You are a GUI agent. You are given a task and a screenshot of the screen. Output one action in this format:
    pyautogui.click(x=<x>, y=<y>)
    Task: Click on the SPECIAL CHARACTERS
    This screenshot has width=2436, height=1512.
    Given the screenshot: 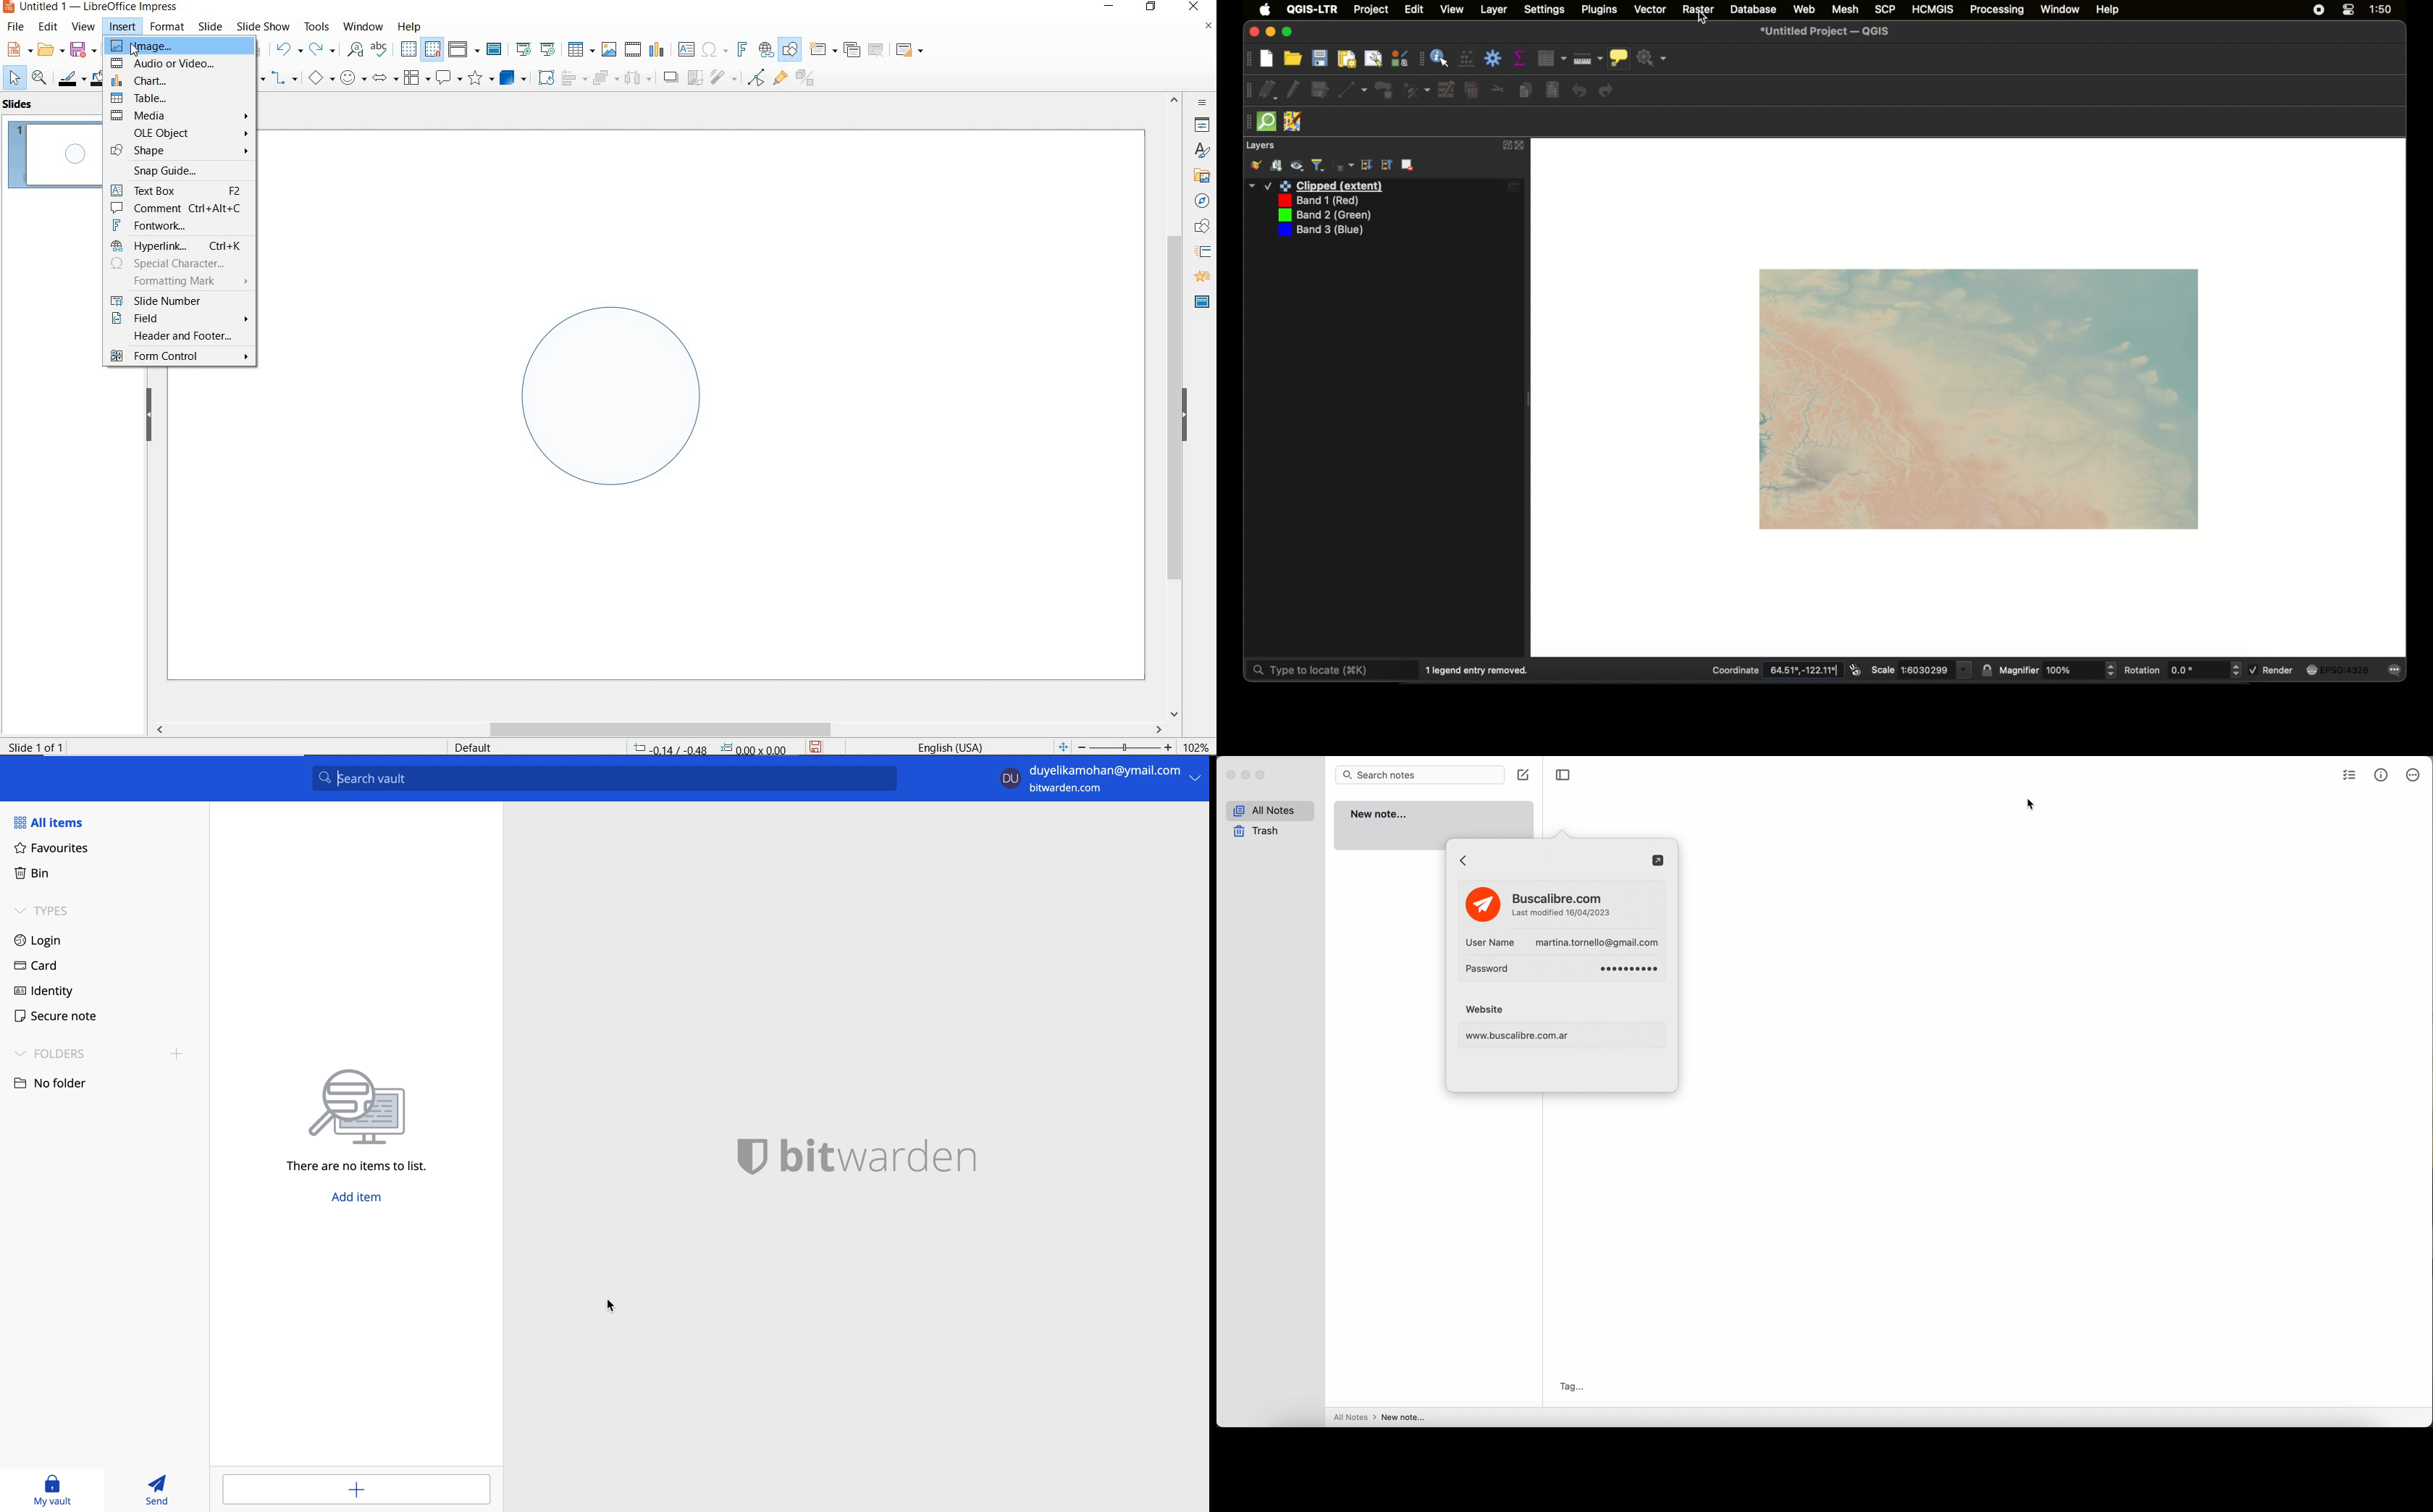 What is the action you would take?
    pyautogui.click(x=179, y=264)
    